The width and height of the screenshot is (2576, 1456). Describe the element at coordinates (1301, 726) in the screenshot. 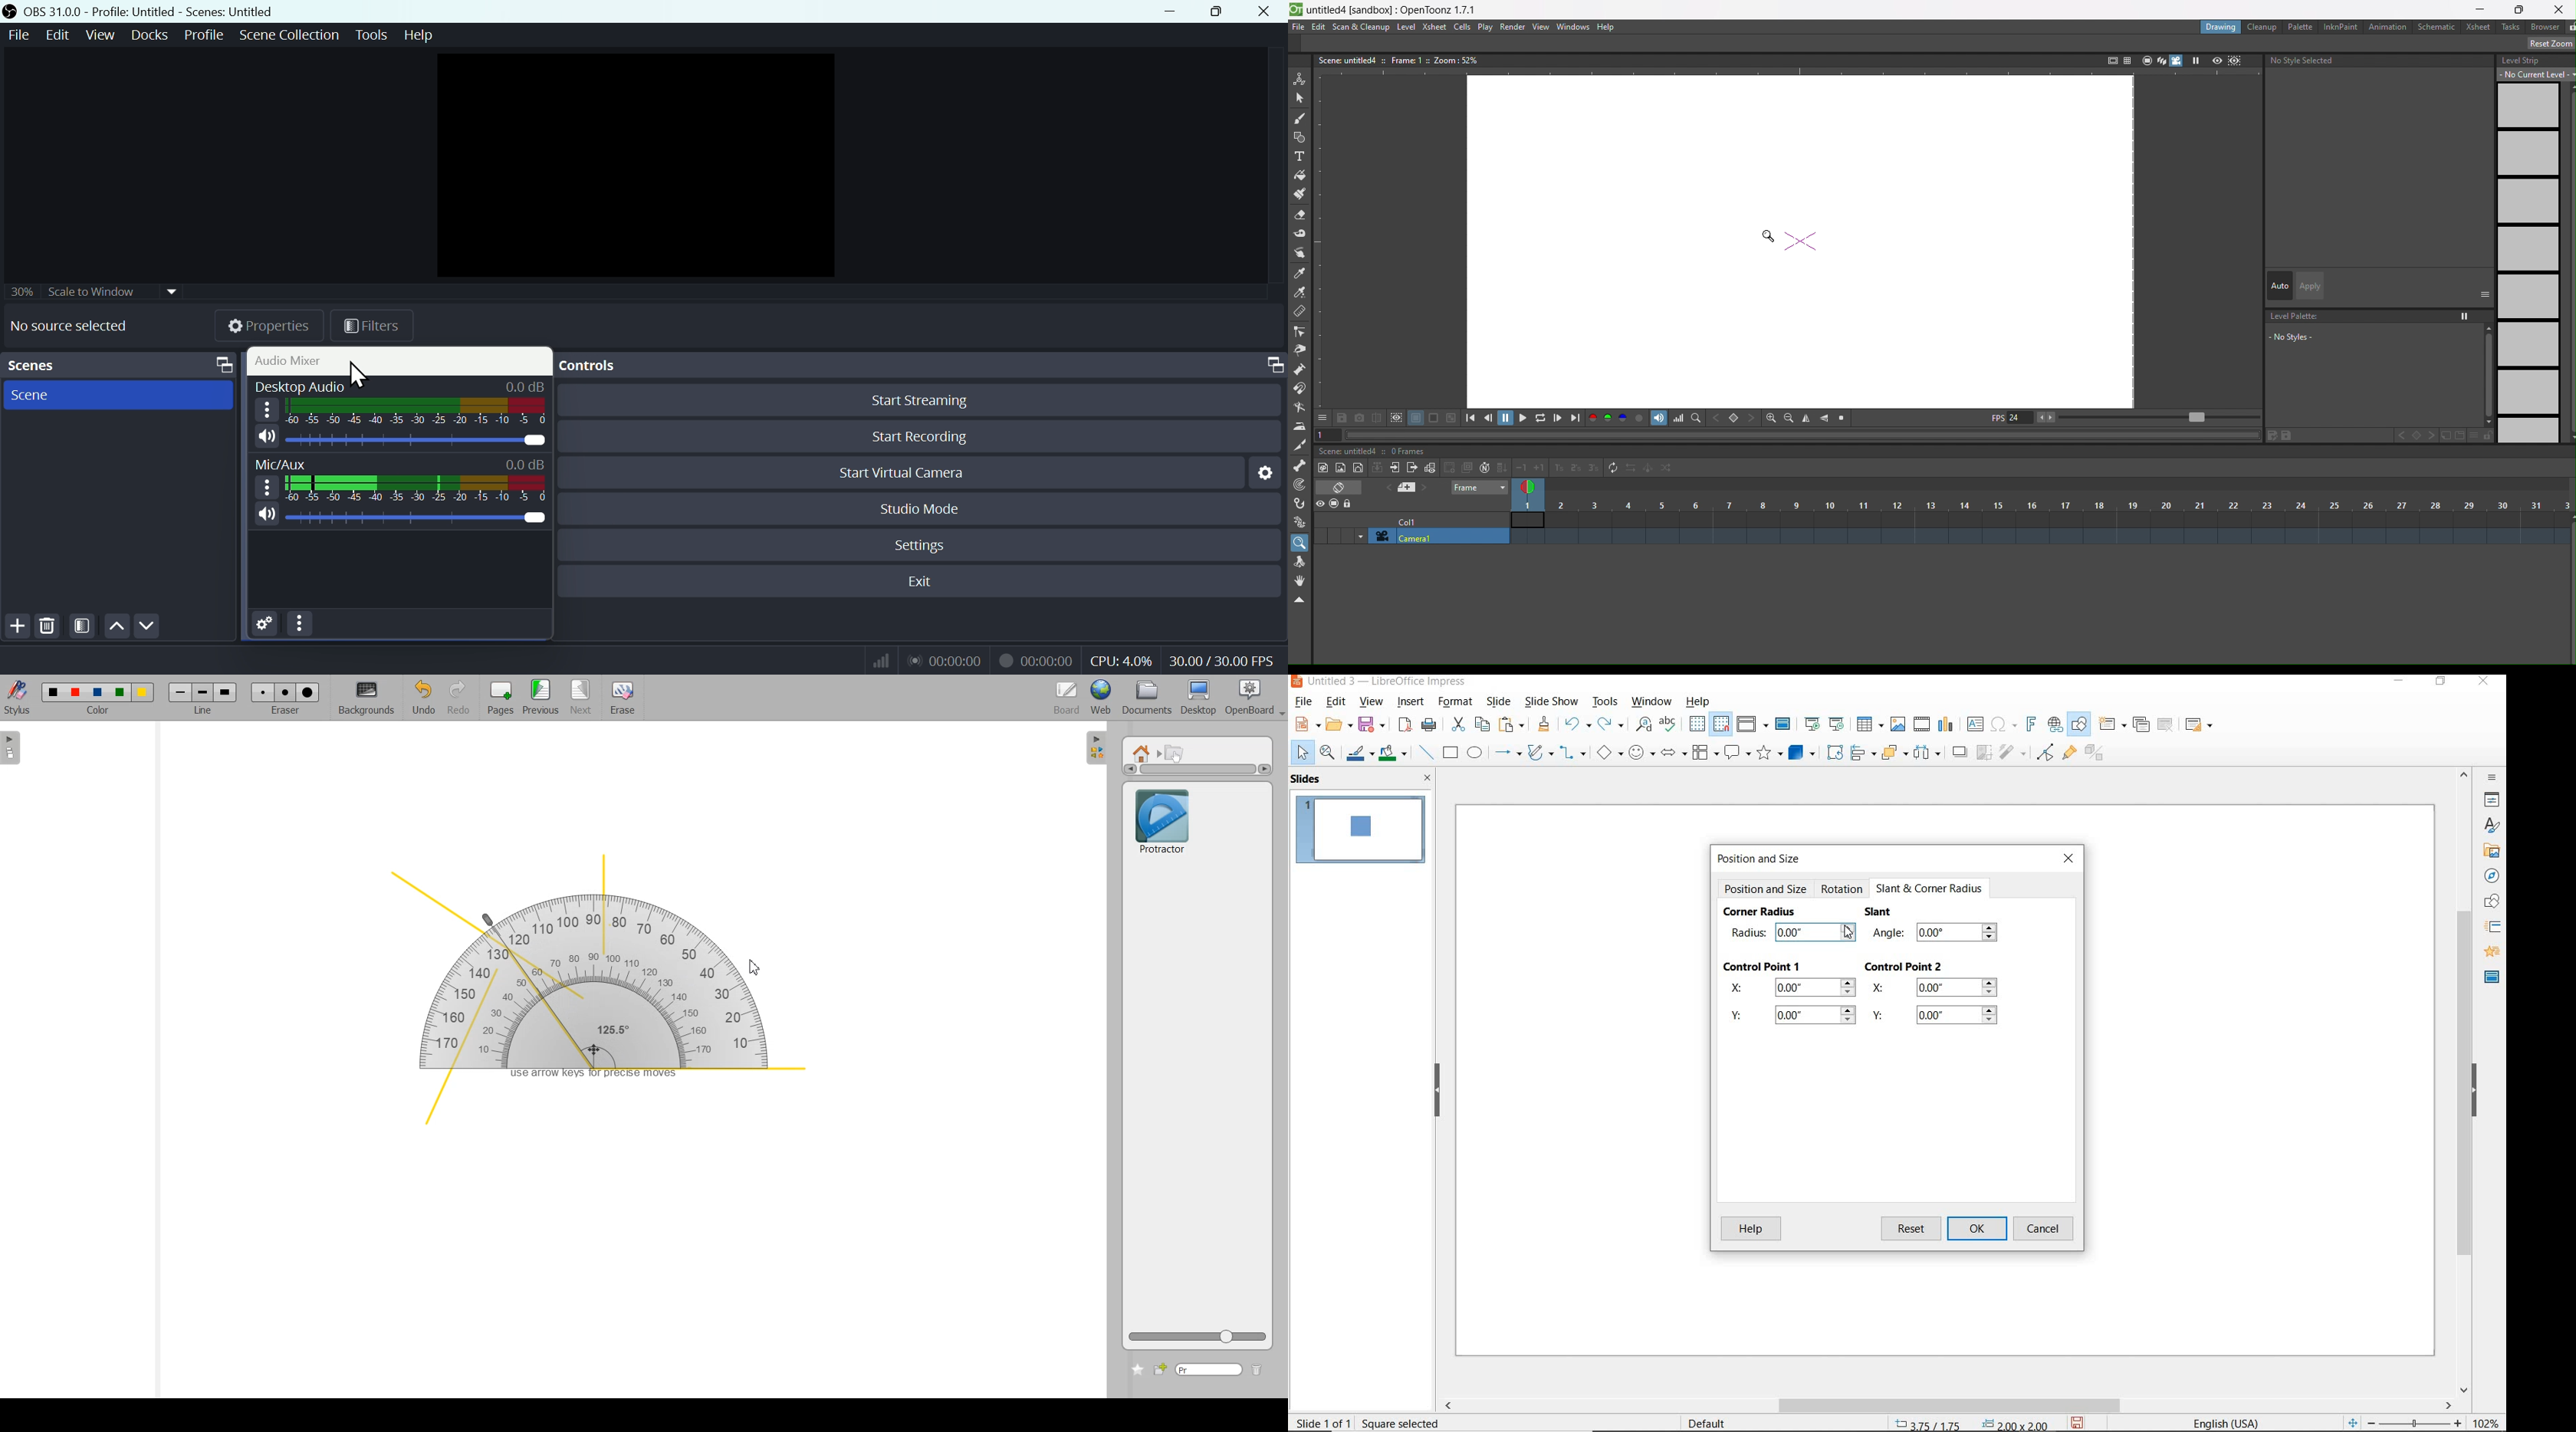

I see `new` at that location.